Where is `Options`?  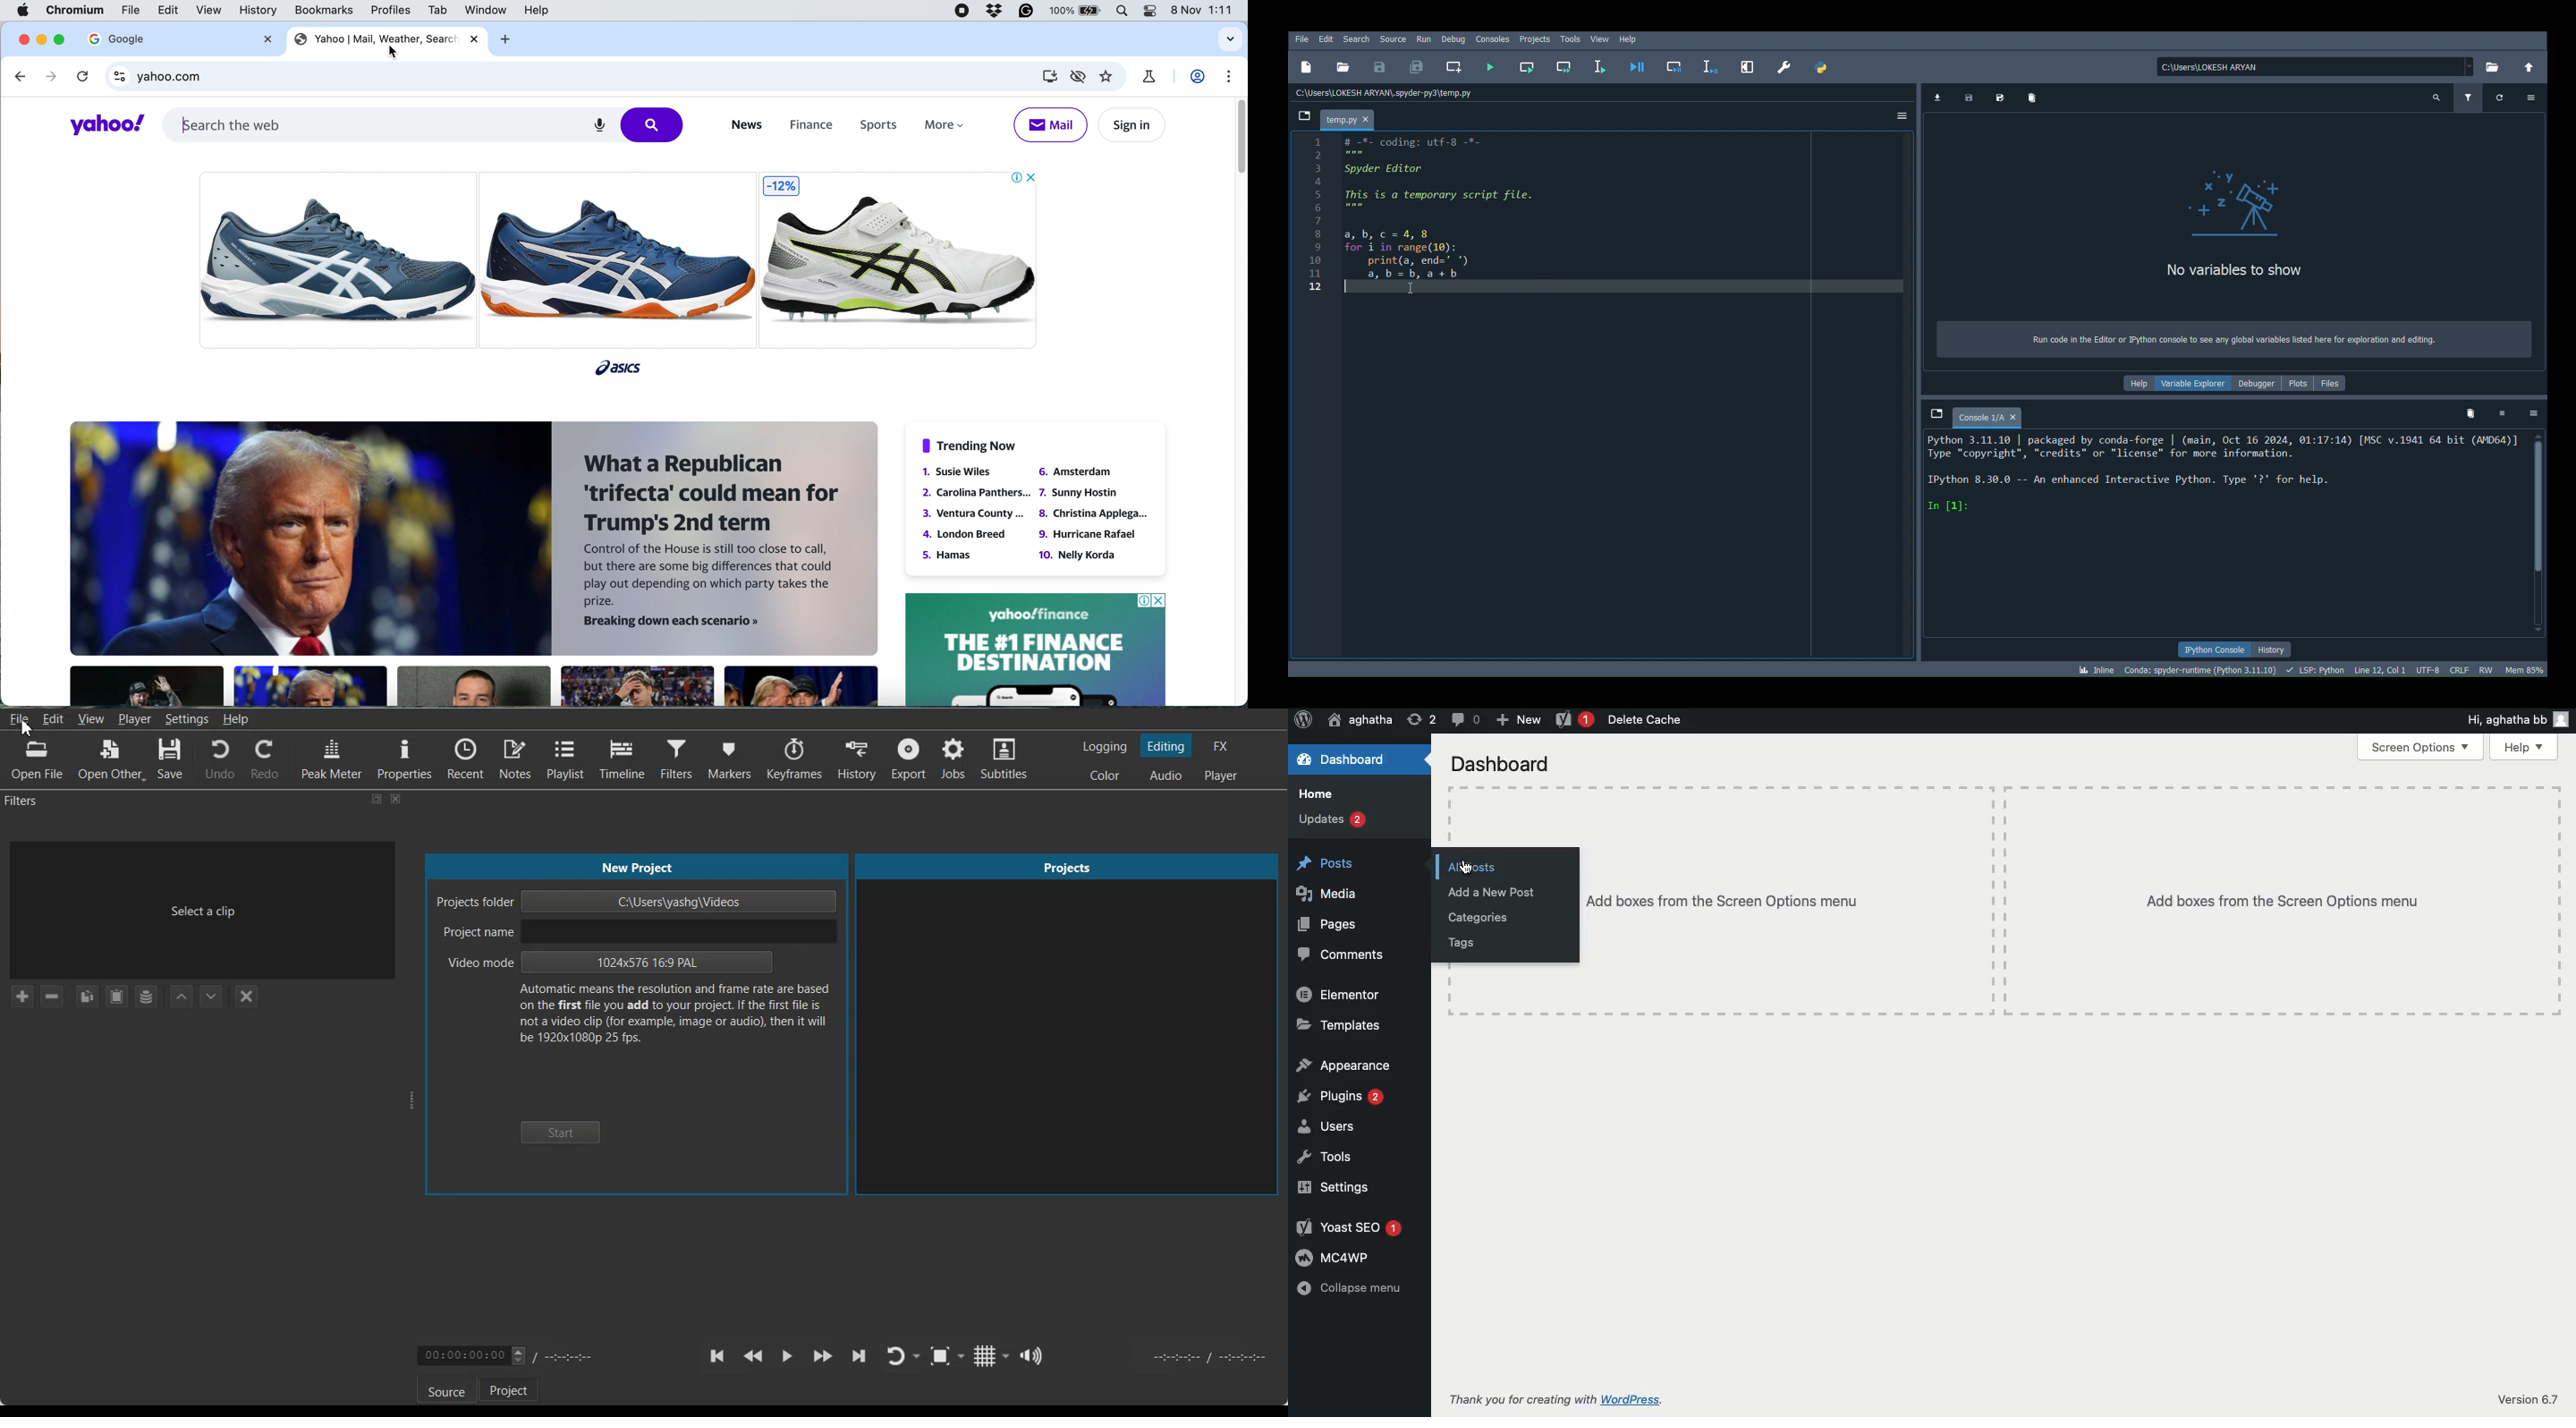 Options is located at coordinates (2530, 99).